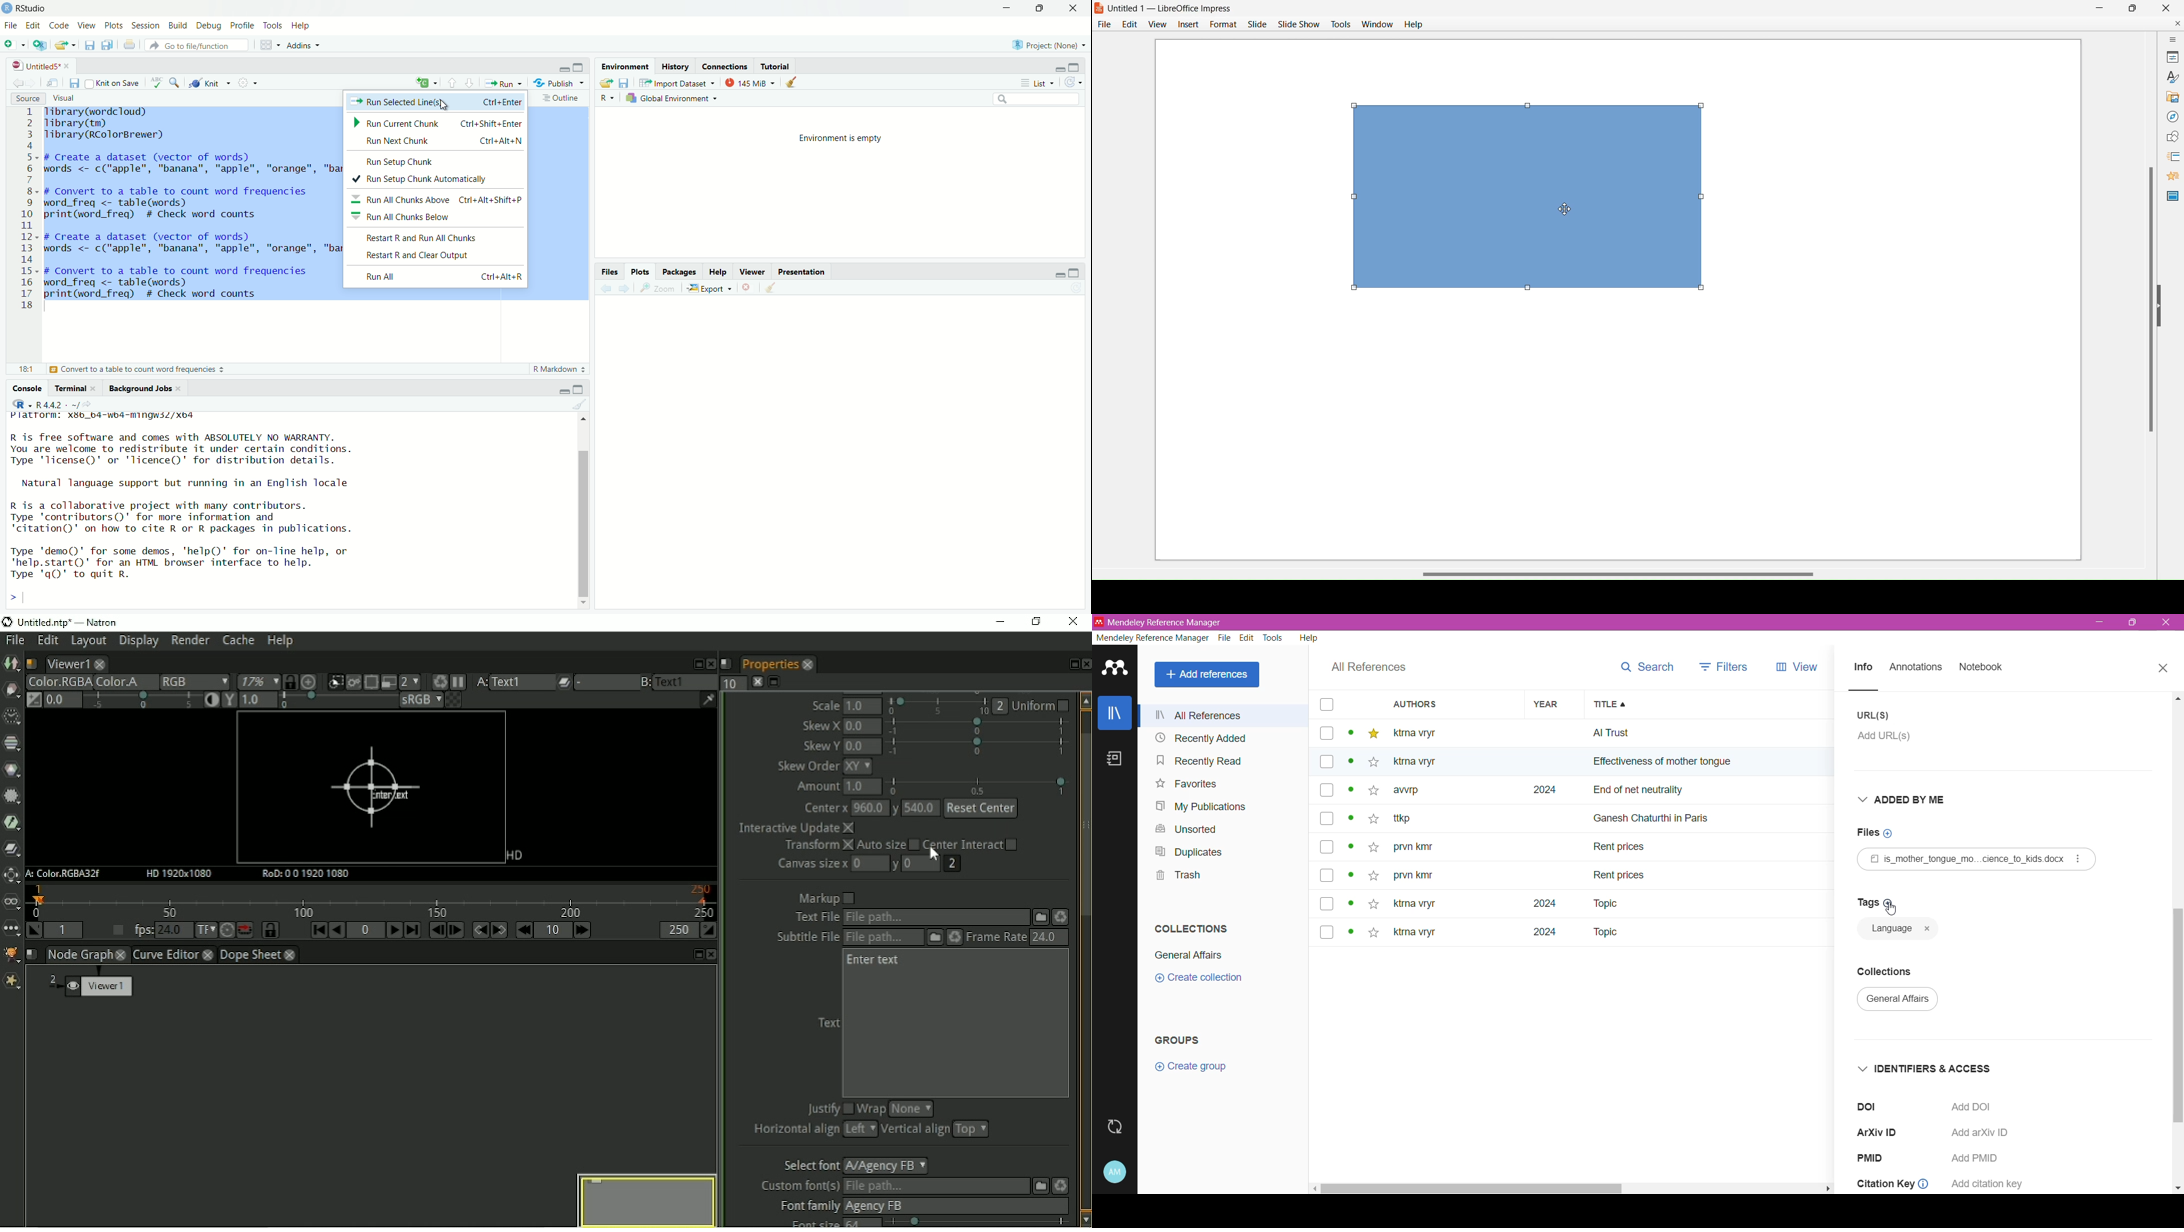 This screenshot has width=2184, height=1232. What do you see at coordinates (1187, 24) in the screenshot?
I see `Insert` at bounding box center [1187, 24].